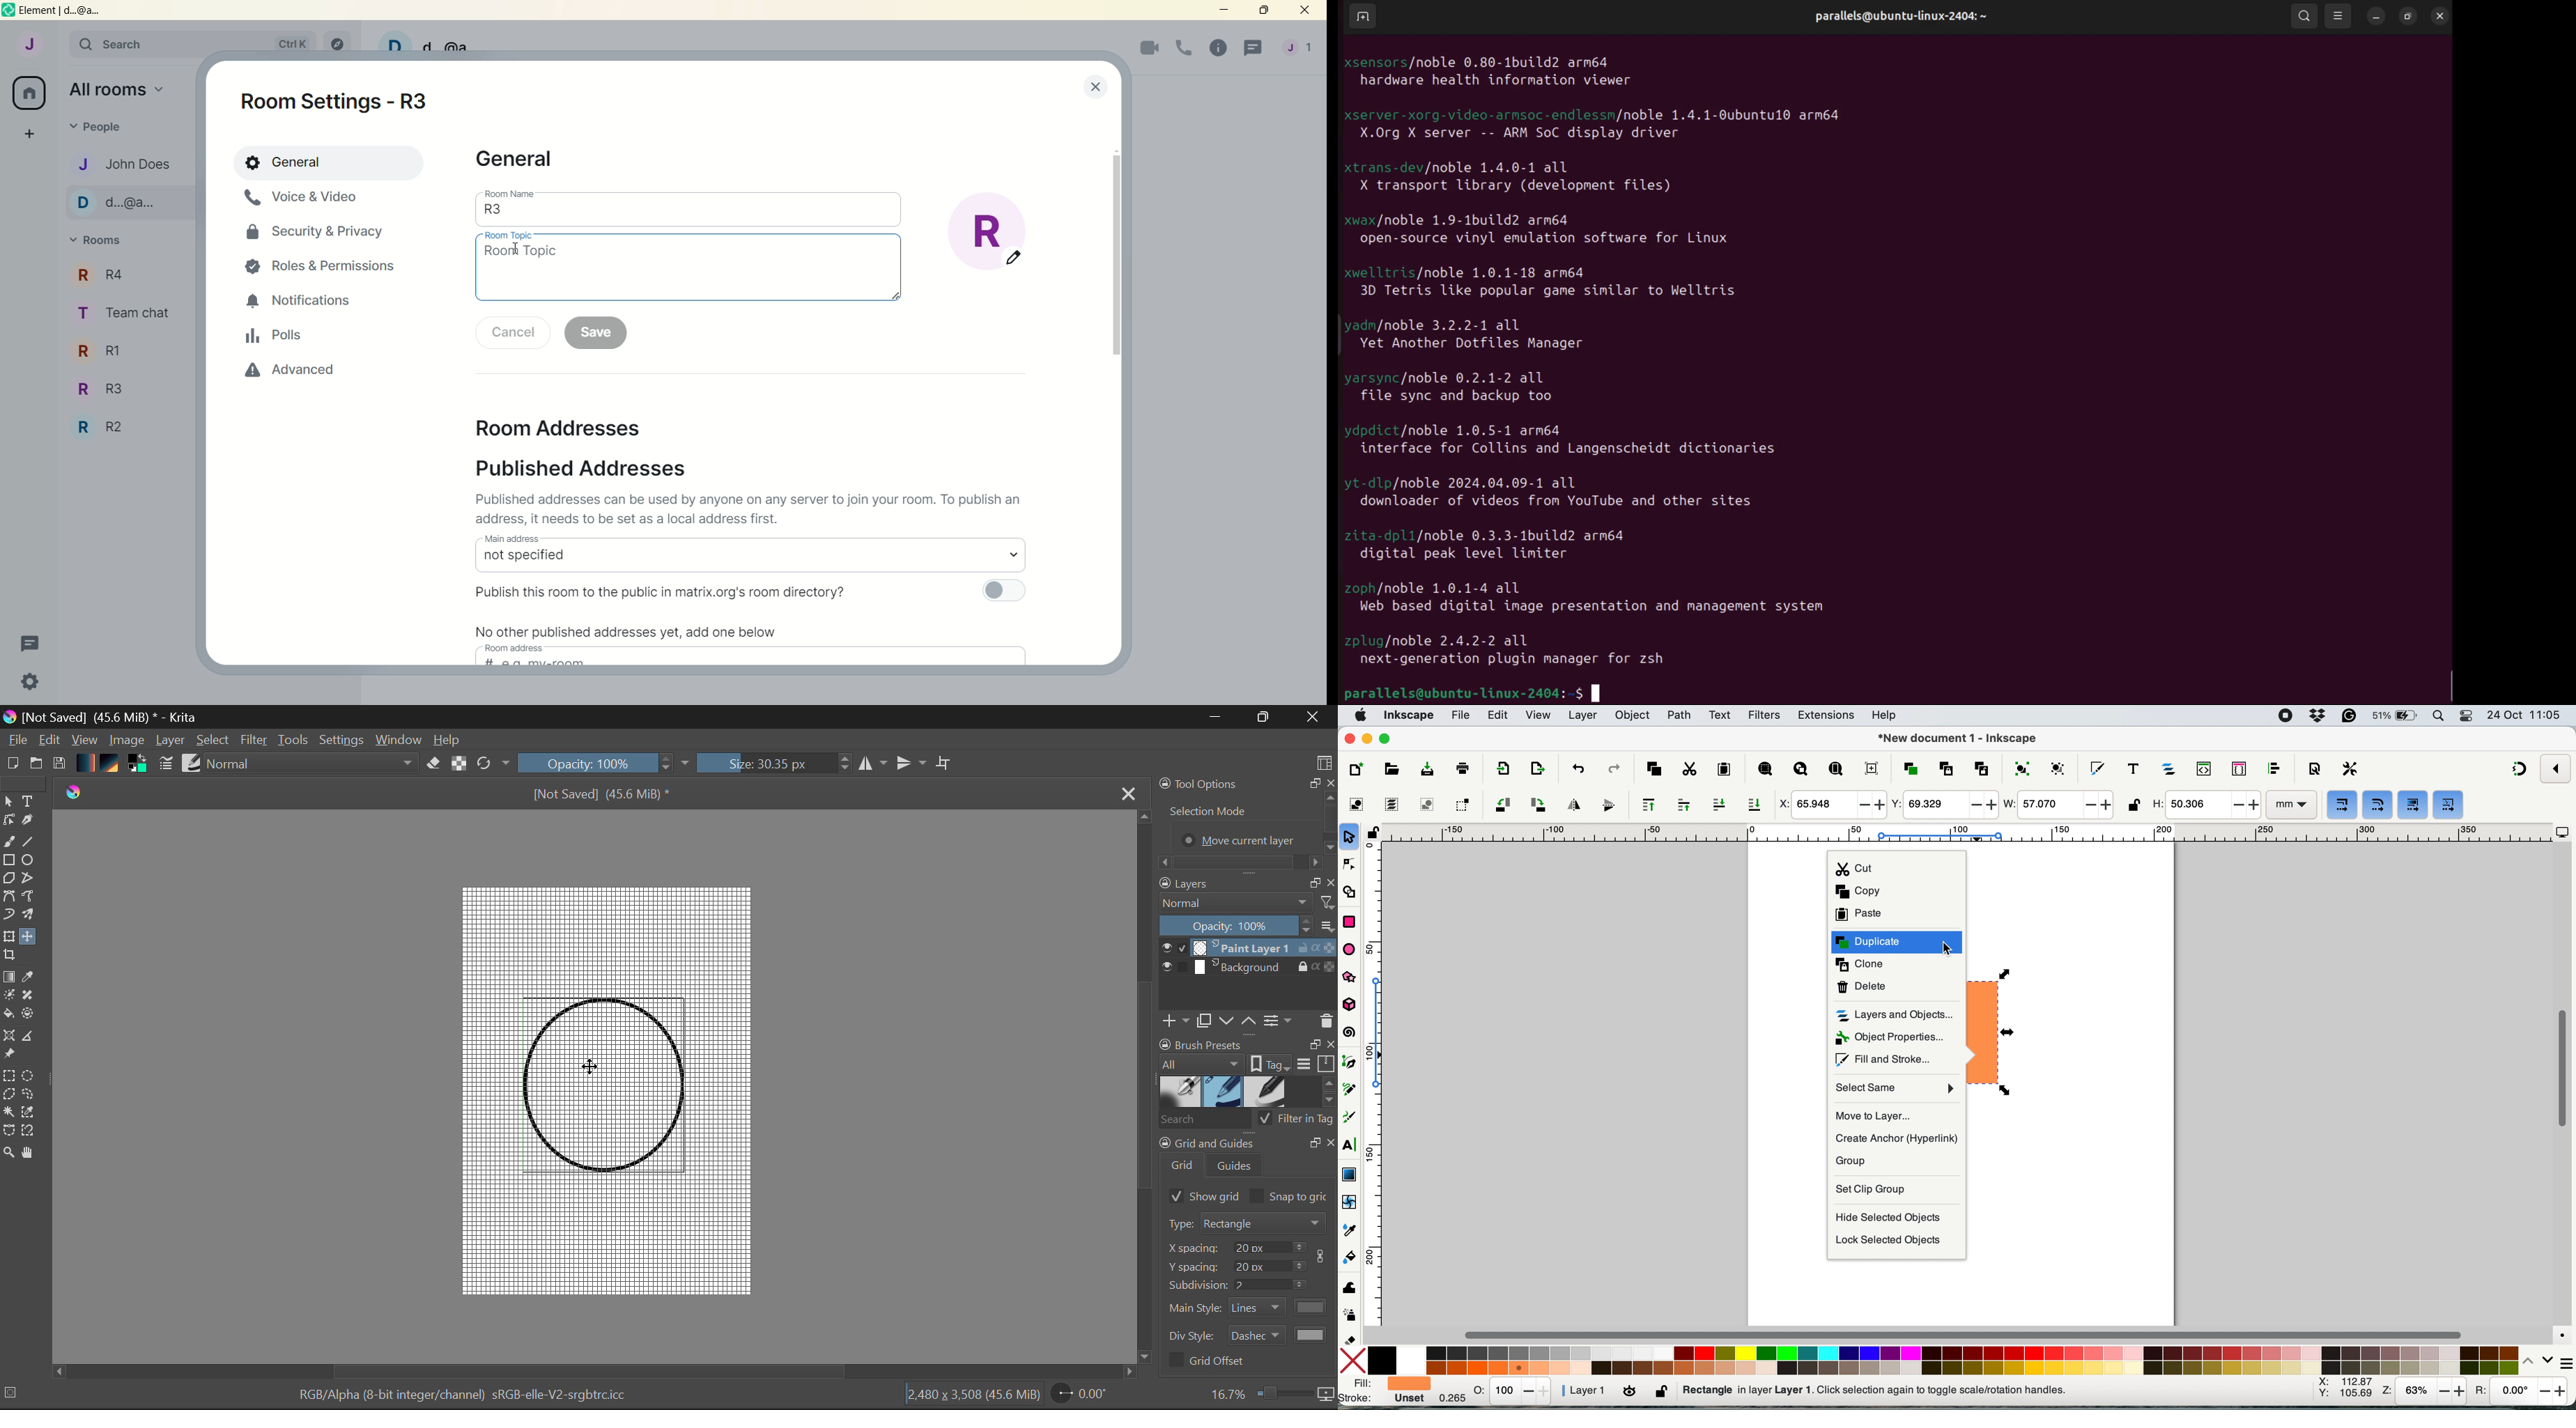  Describe the element at coordinates (2202, 769) in the screenshot. I see `xml editor` at that location.